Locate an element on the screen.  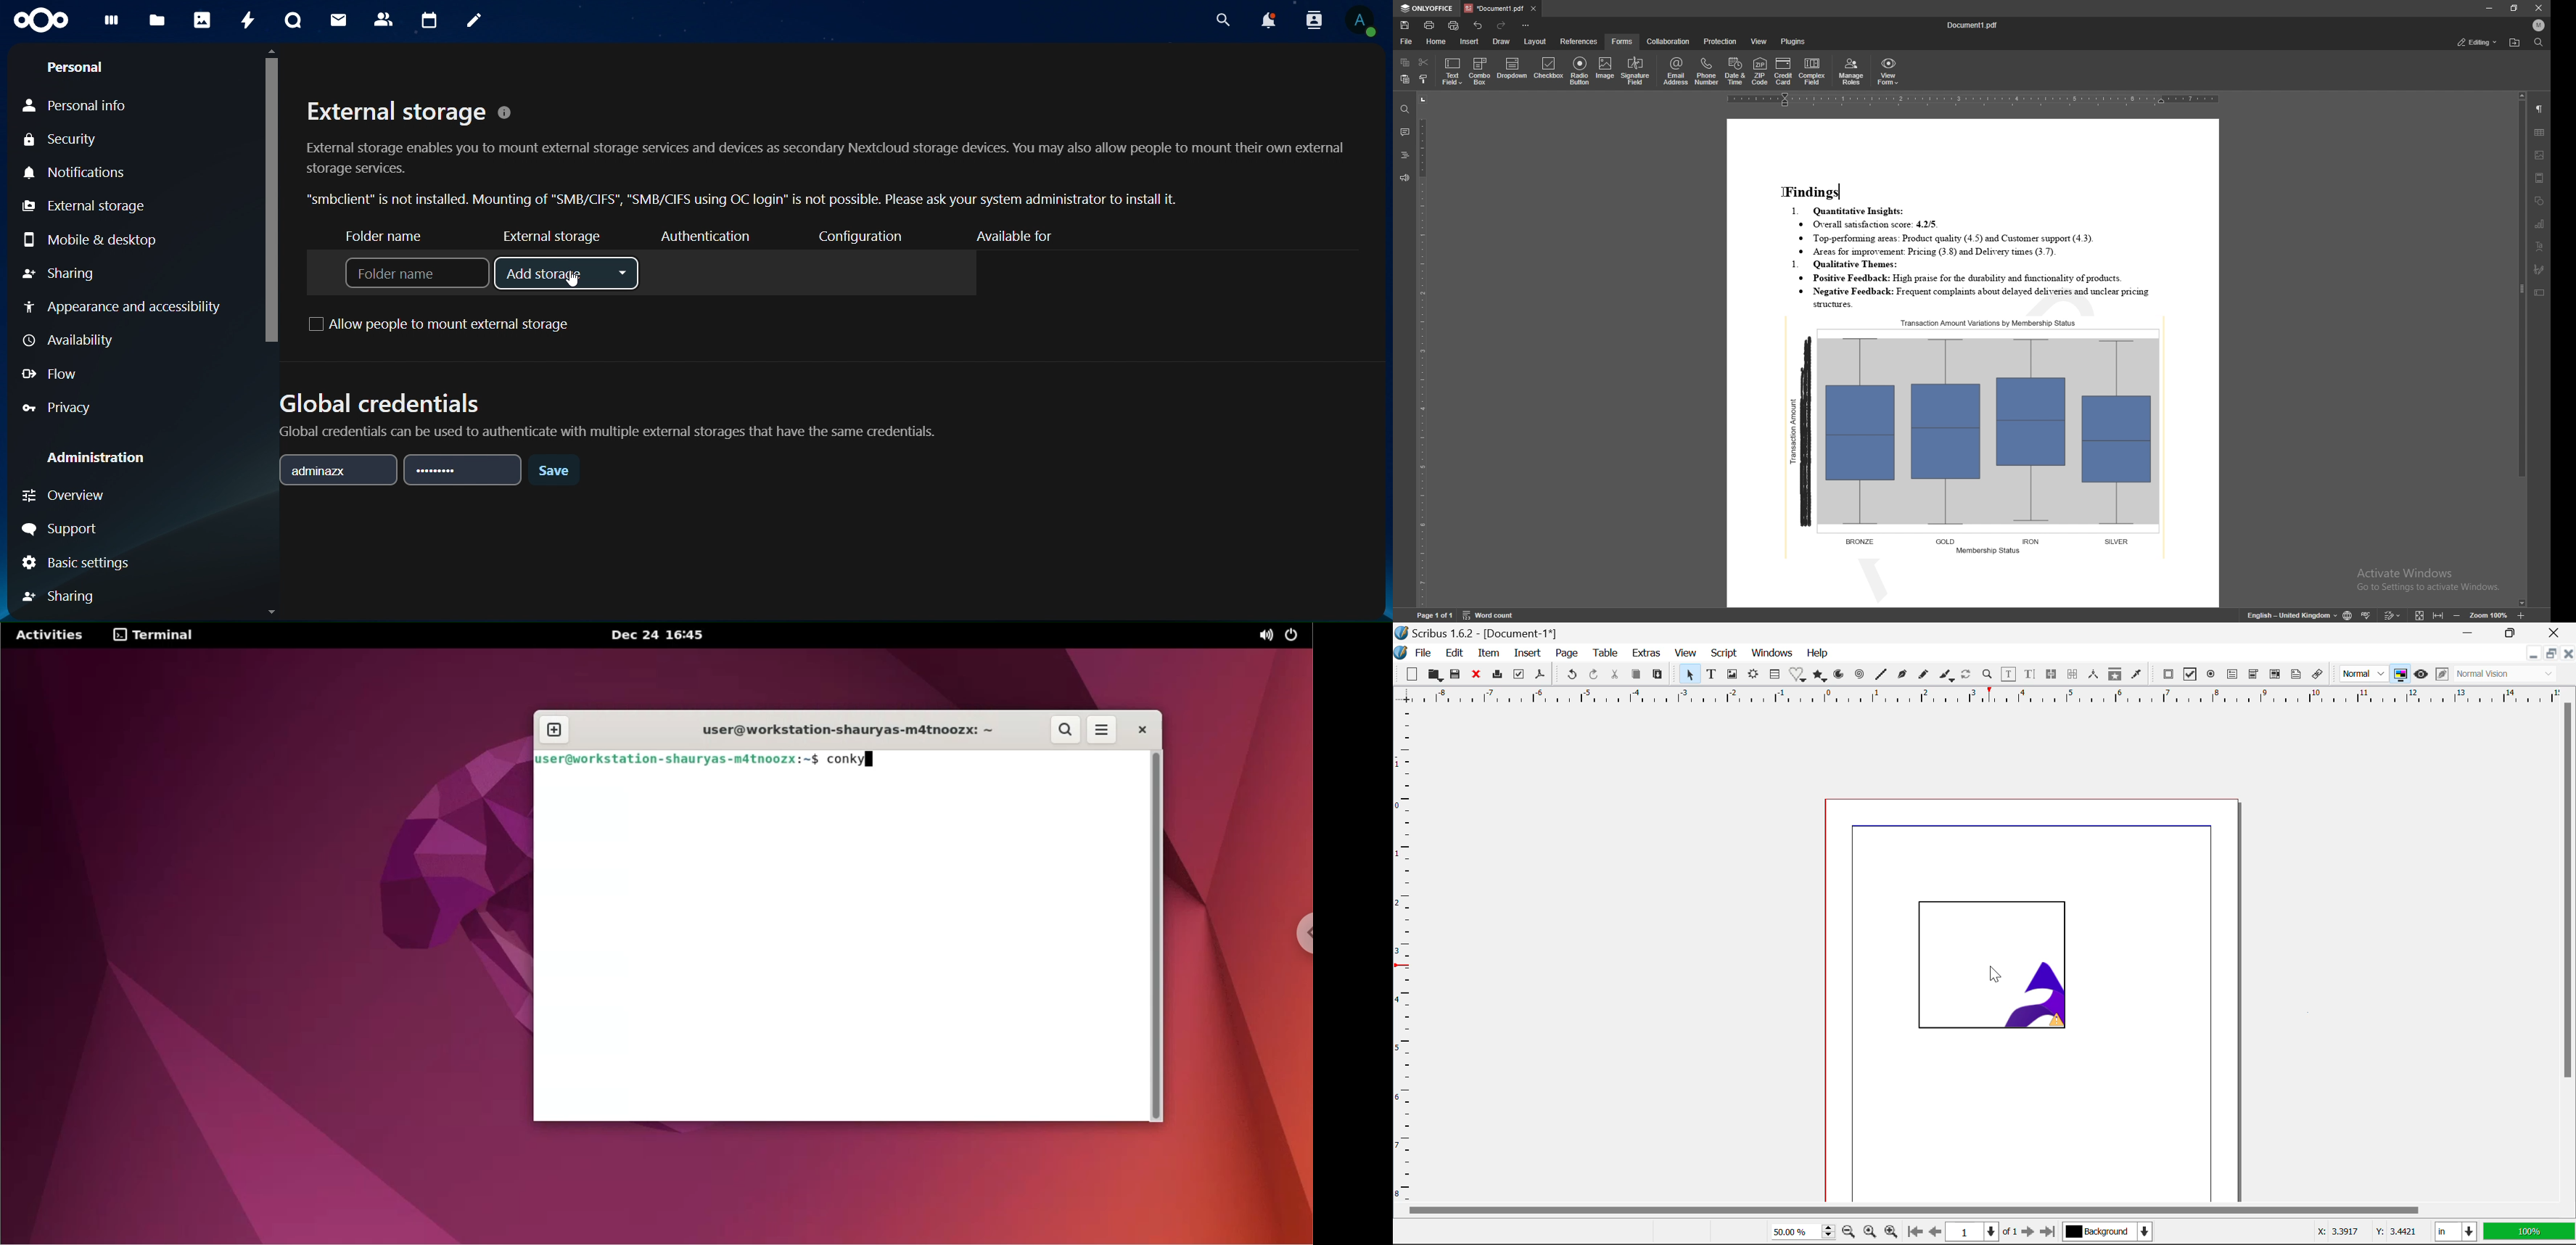
view is located at coordinates (1760, 42).